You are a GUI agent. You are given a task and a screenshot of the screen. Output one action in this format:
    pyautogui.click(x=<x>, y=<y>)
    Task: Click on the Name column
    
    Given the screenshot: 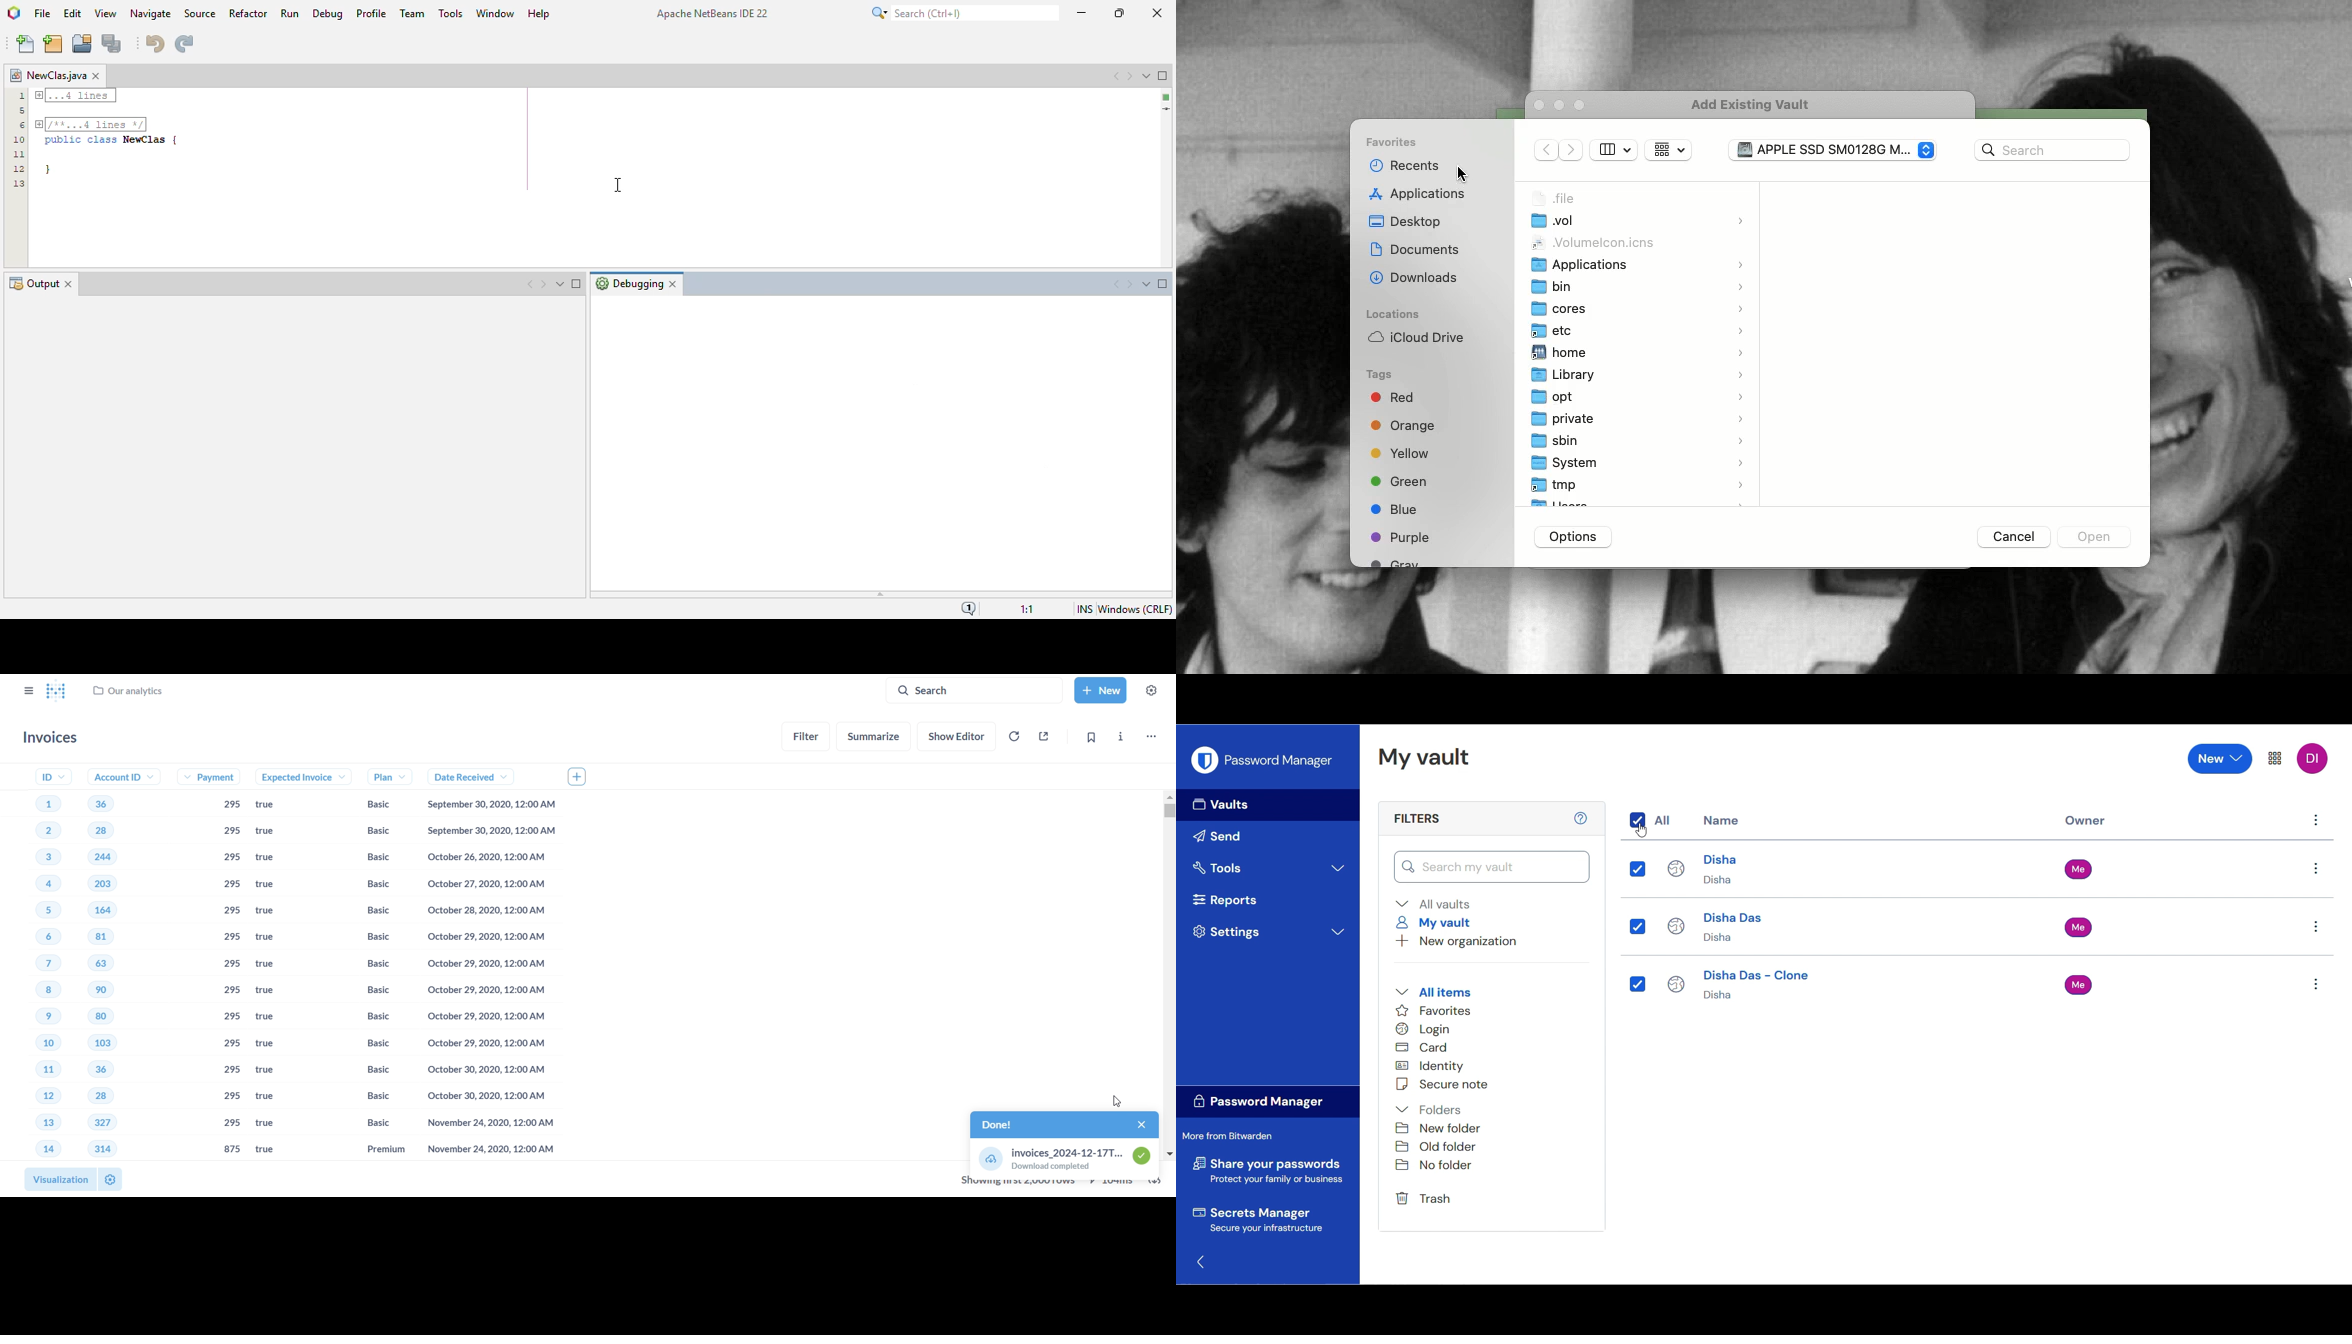 What is the action you would take?
    pyautogui.click(x=1721, y=820)
    